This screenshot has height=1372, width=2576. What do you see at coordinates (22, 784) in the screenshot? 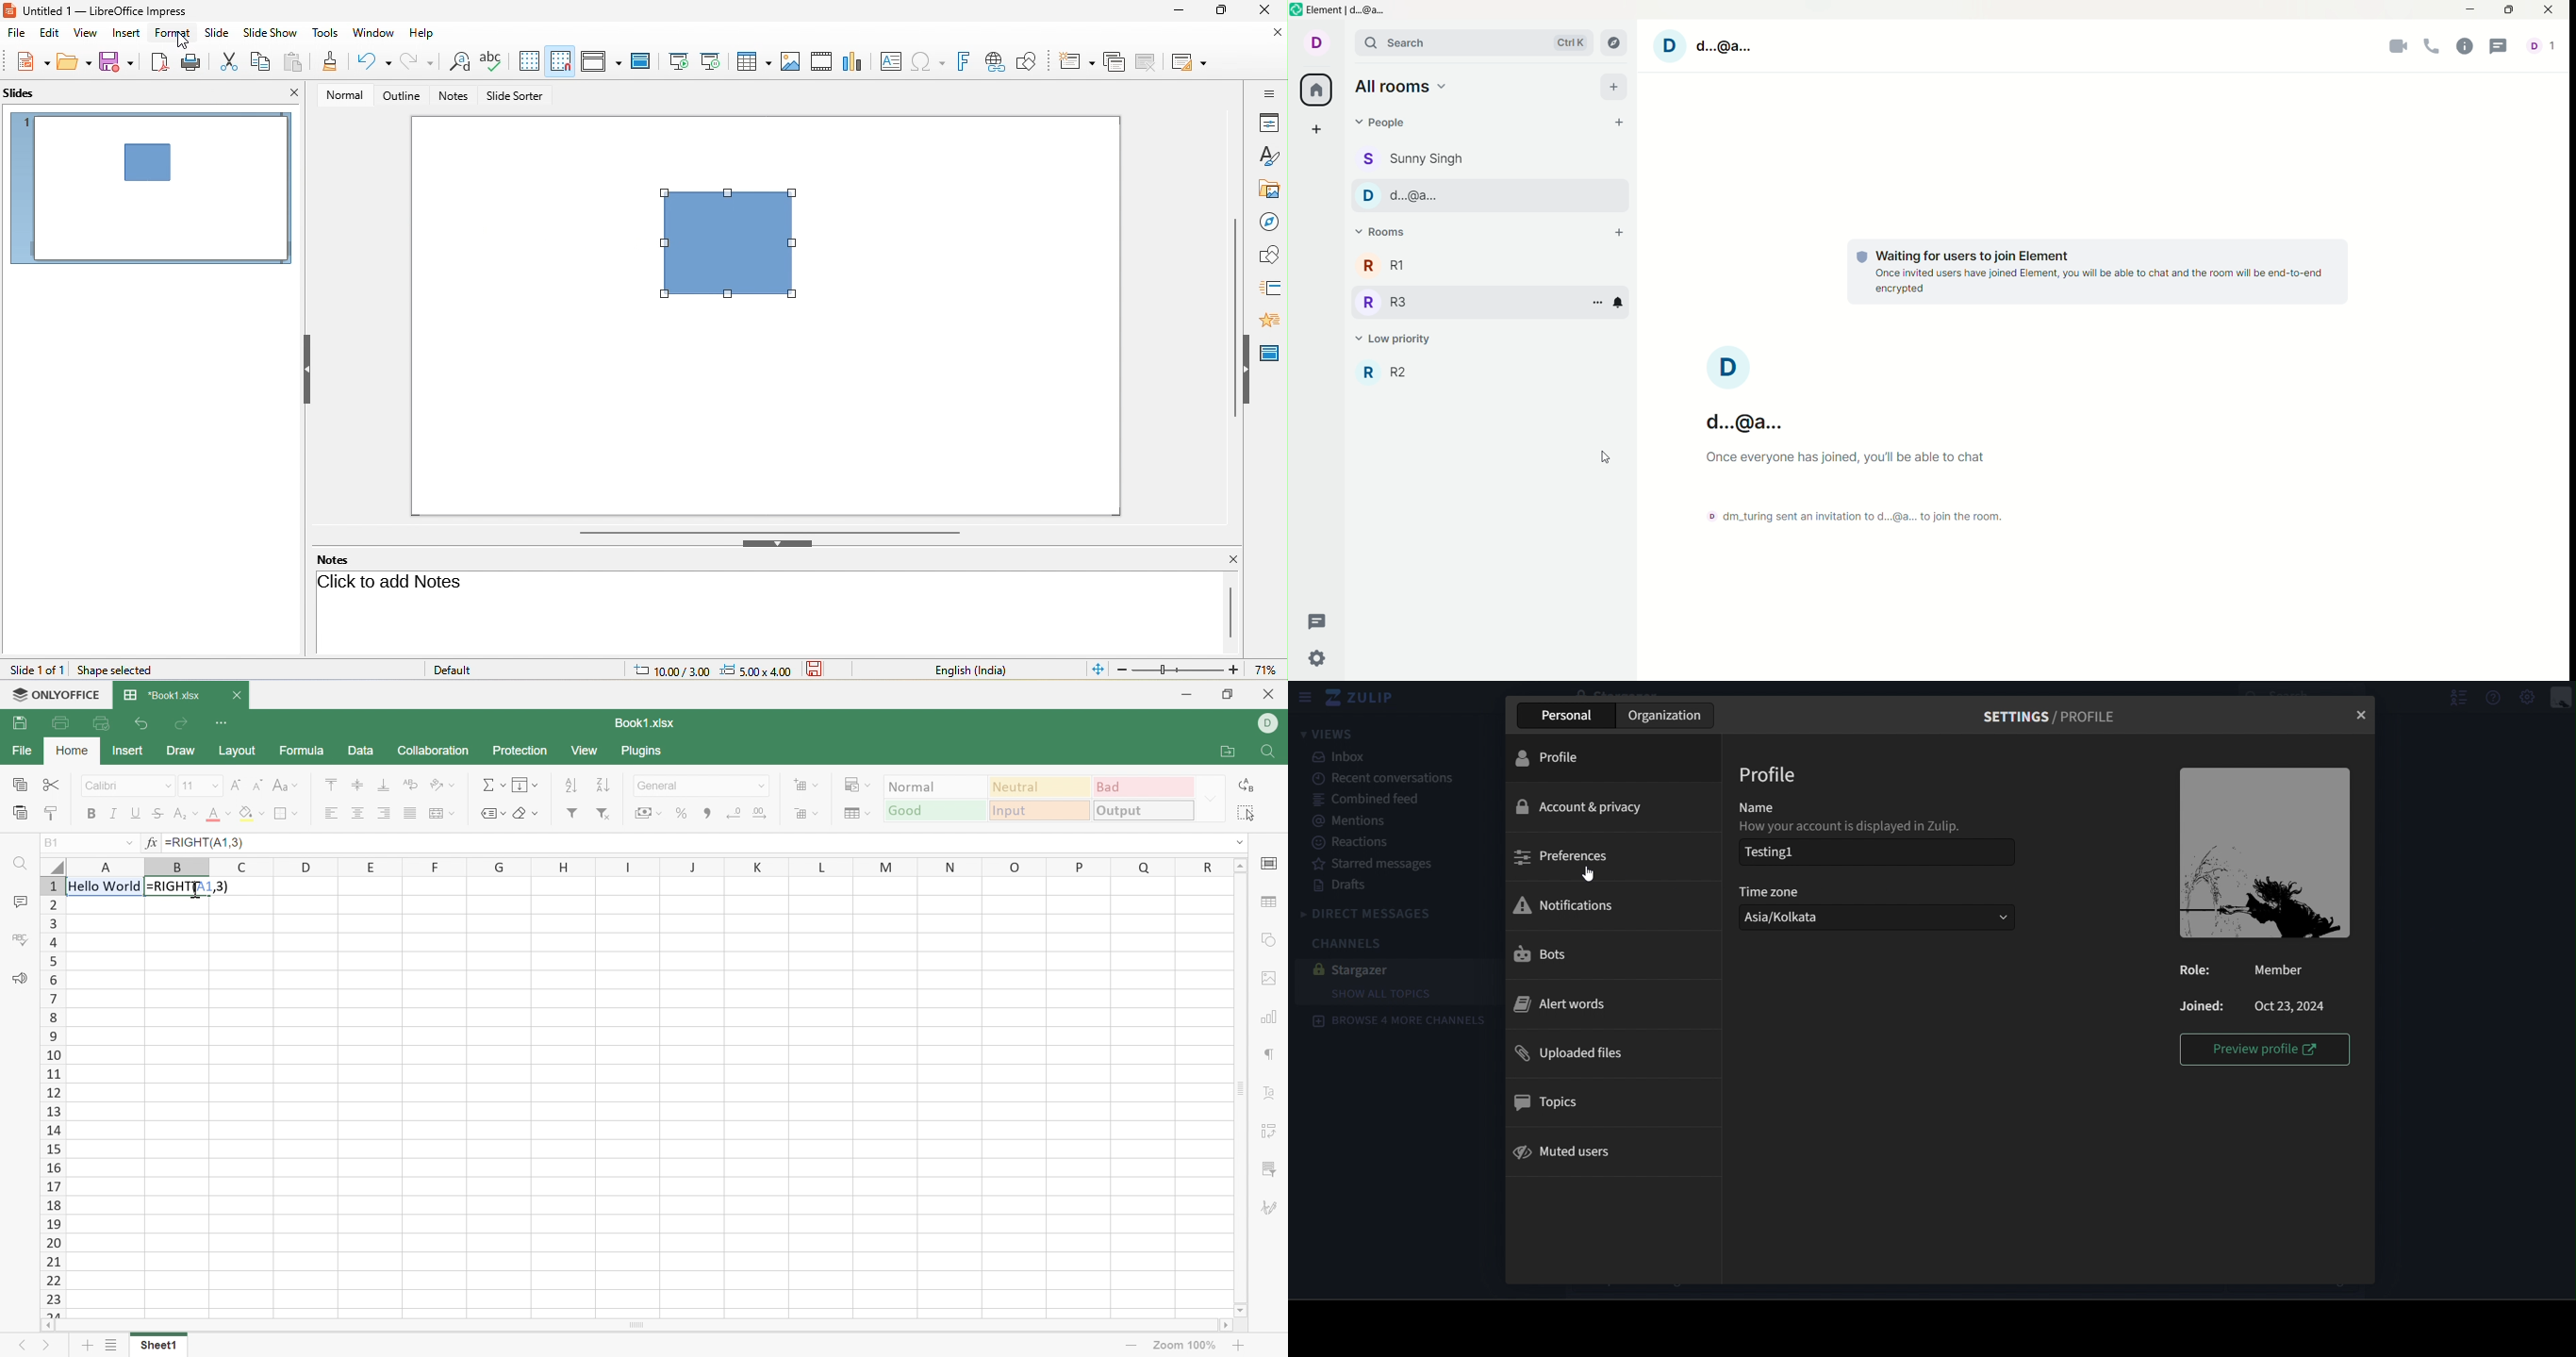
I see `Copy` at bounding box center [22, 784].